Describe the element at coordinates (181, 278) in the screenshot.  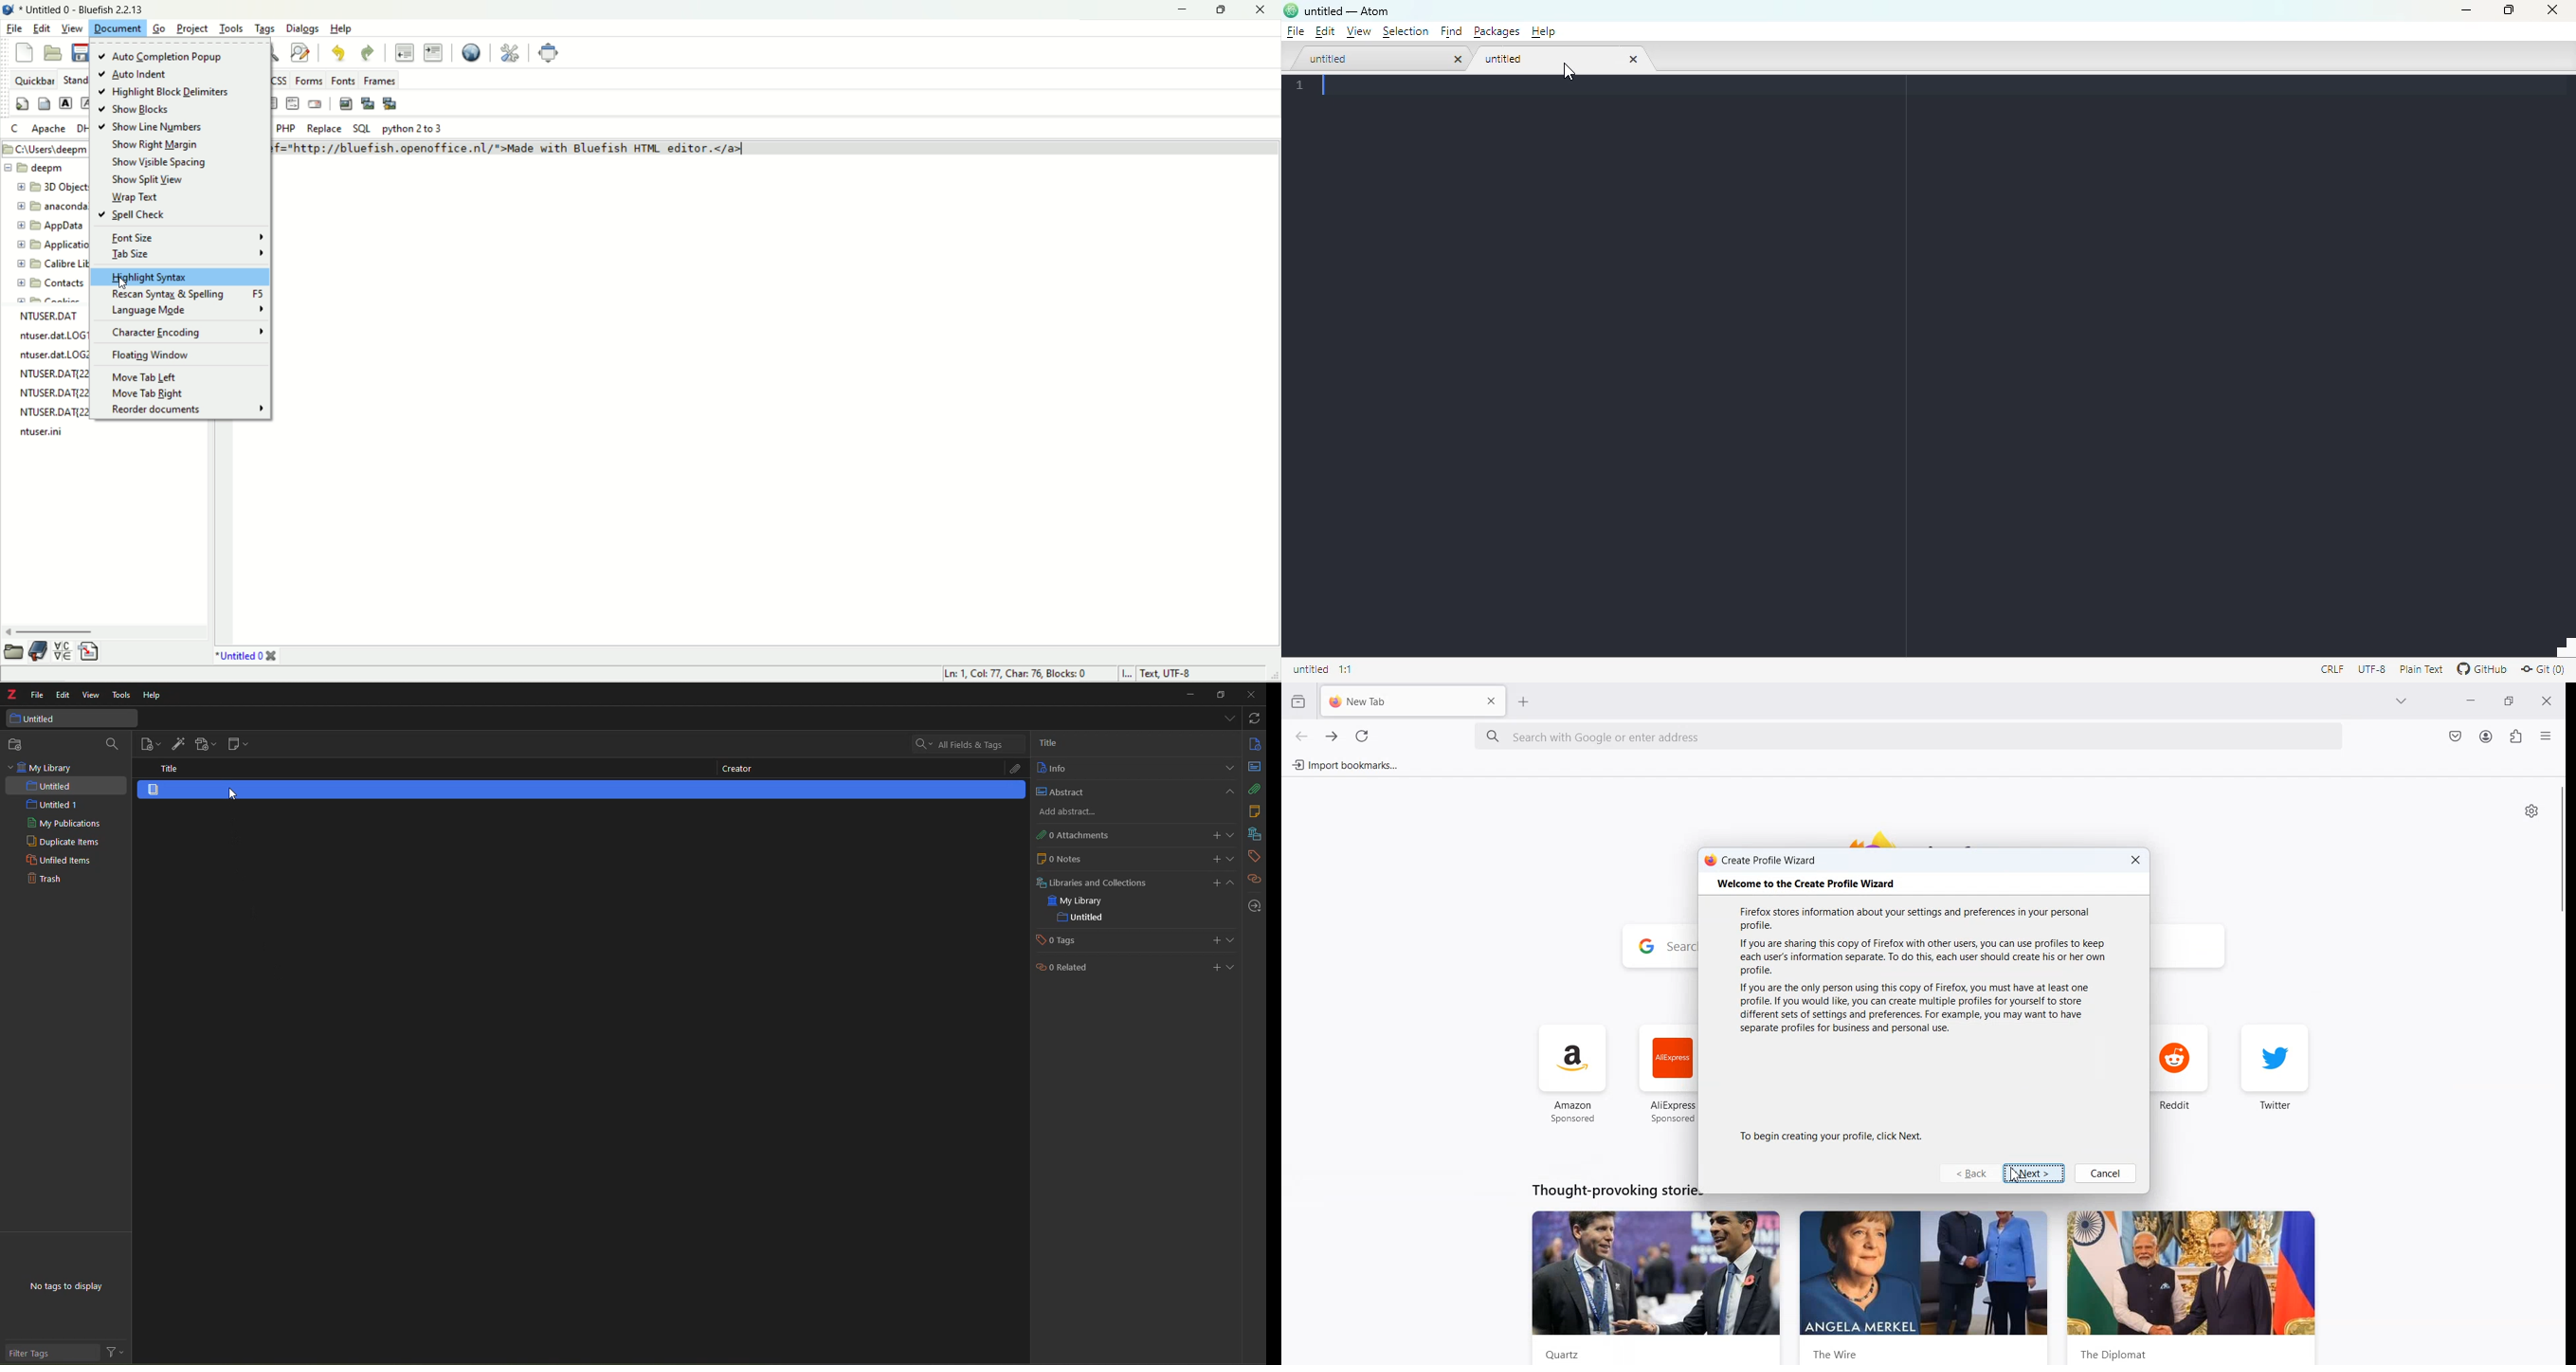
I see `highlight syntax` at that location.